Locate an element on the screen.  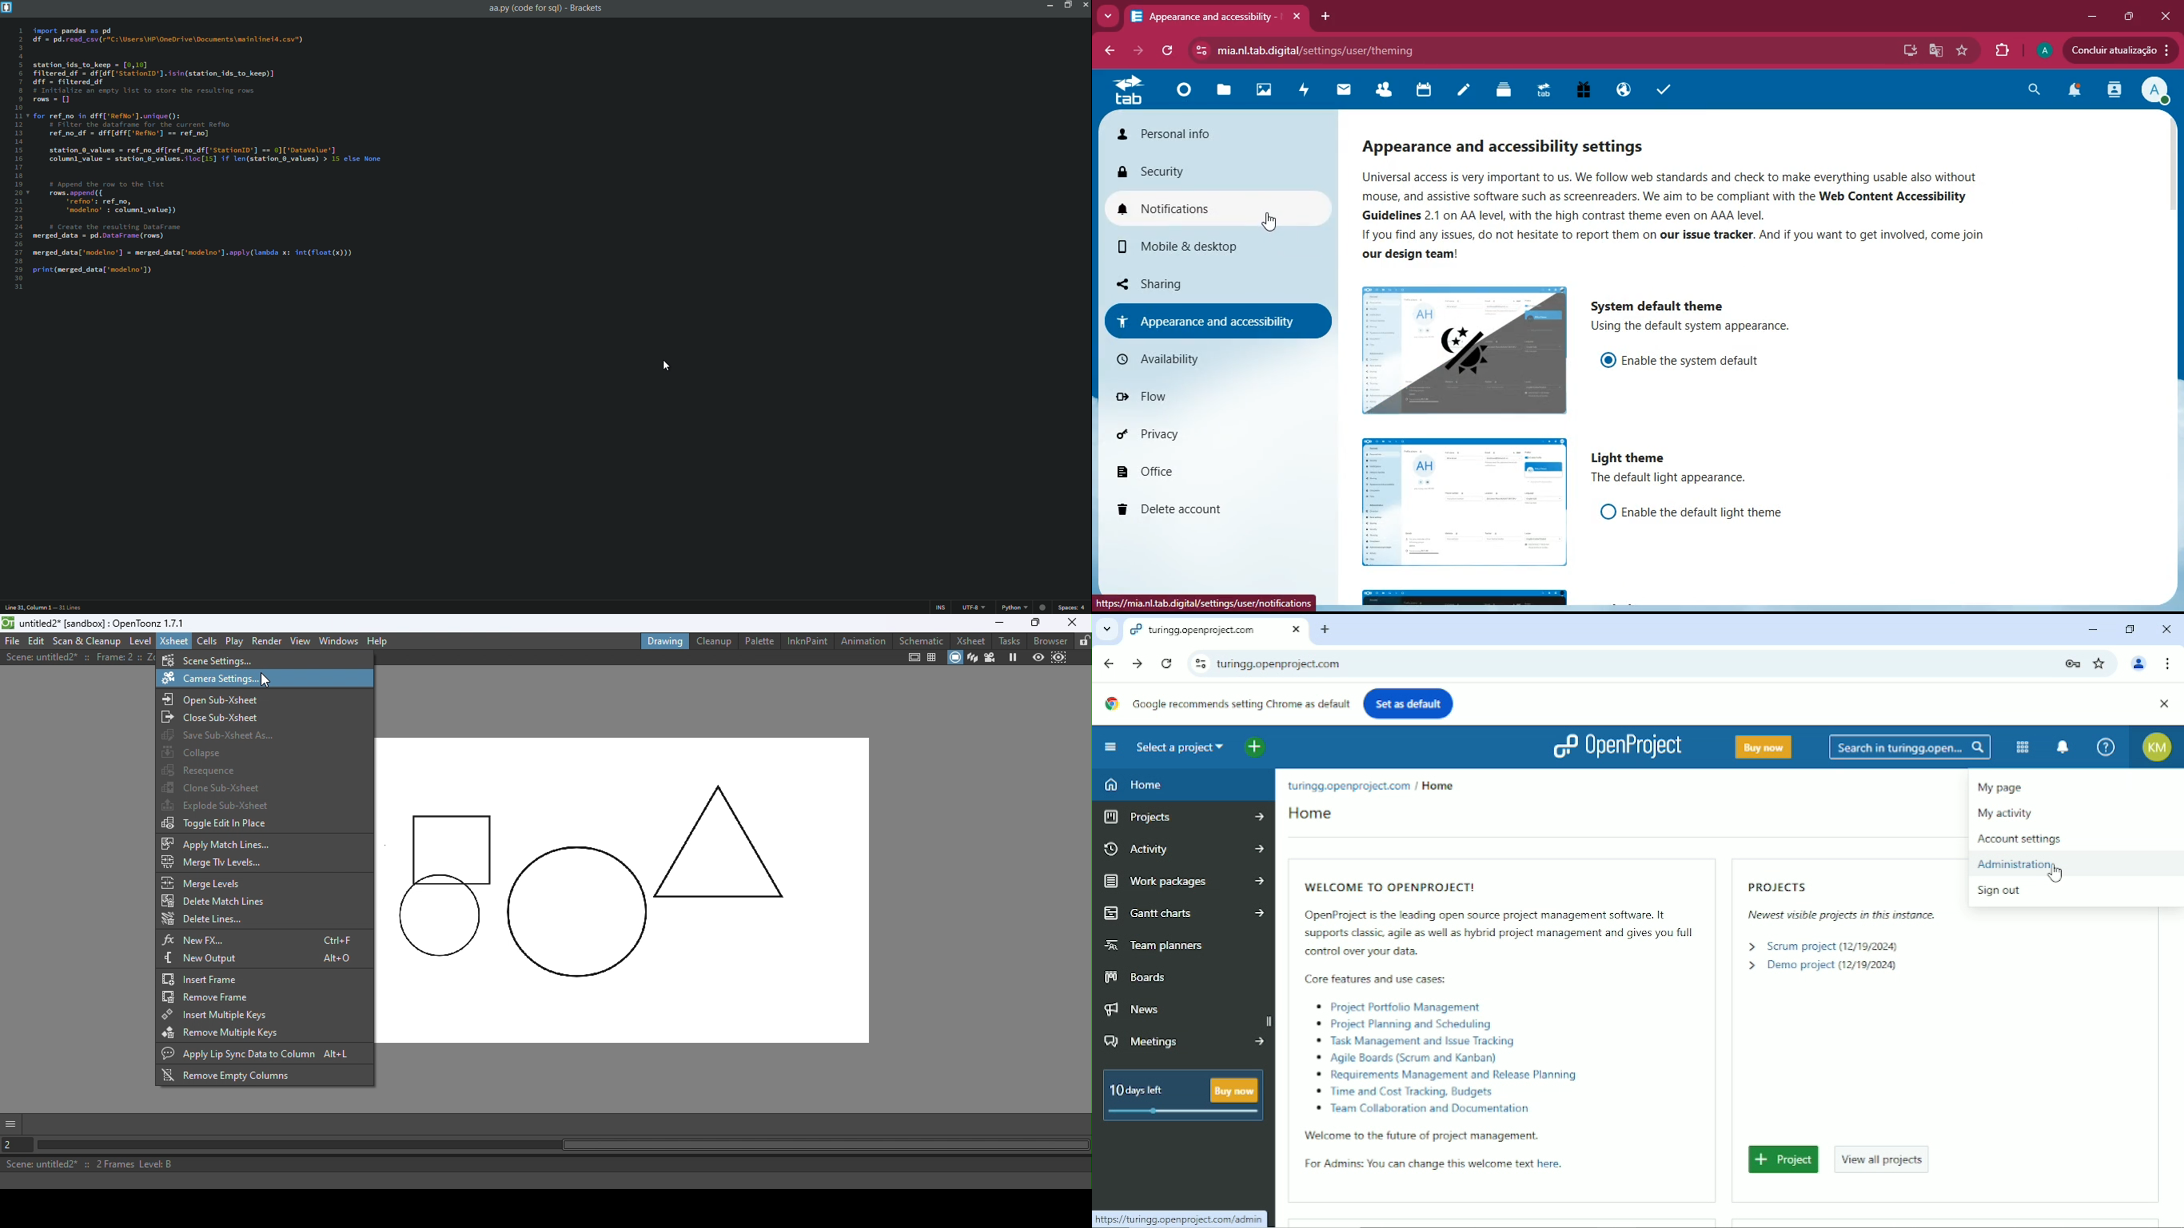
back is located at coordinates (1138, 53).